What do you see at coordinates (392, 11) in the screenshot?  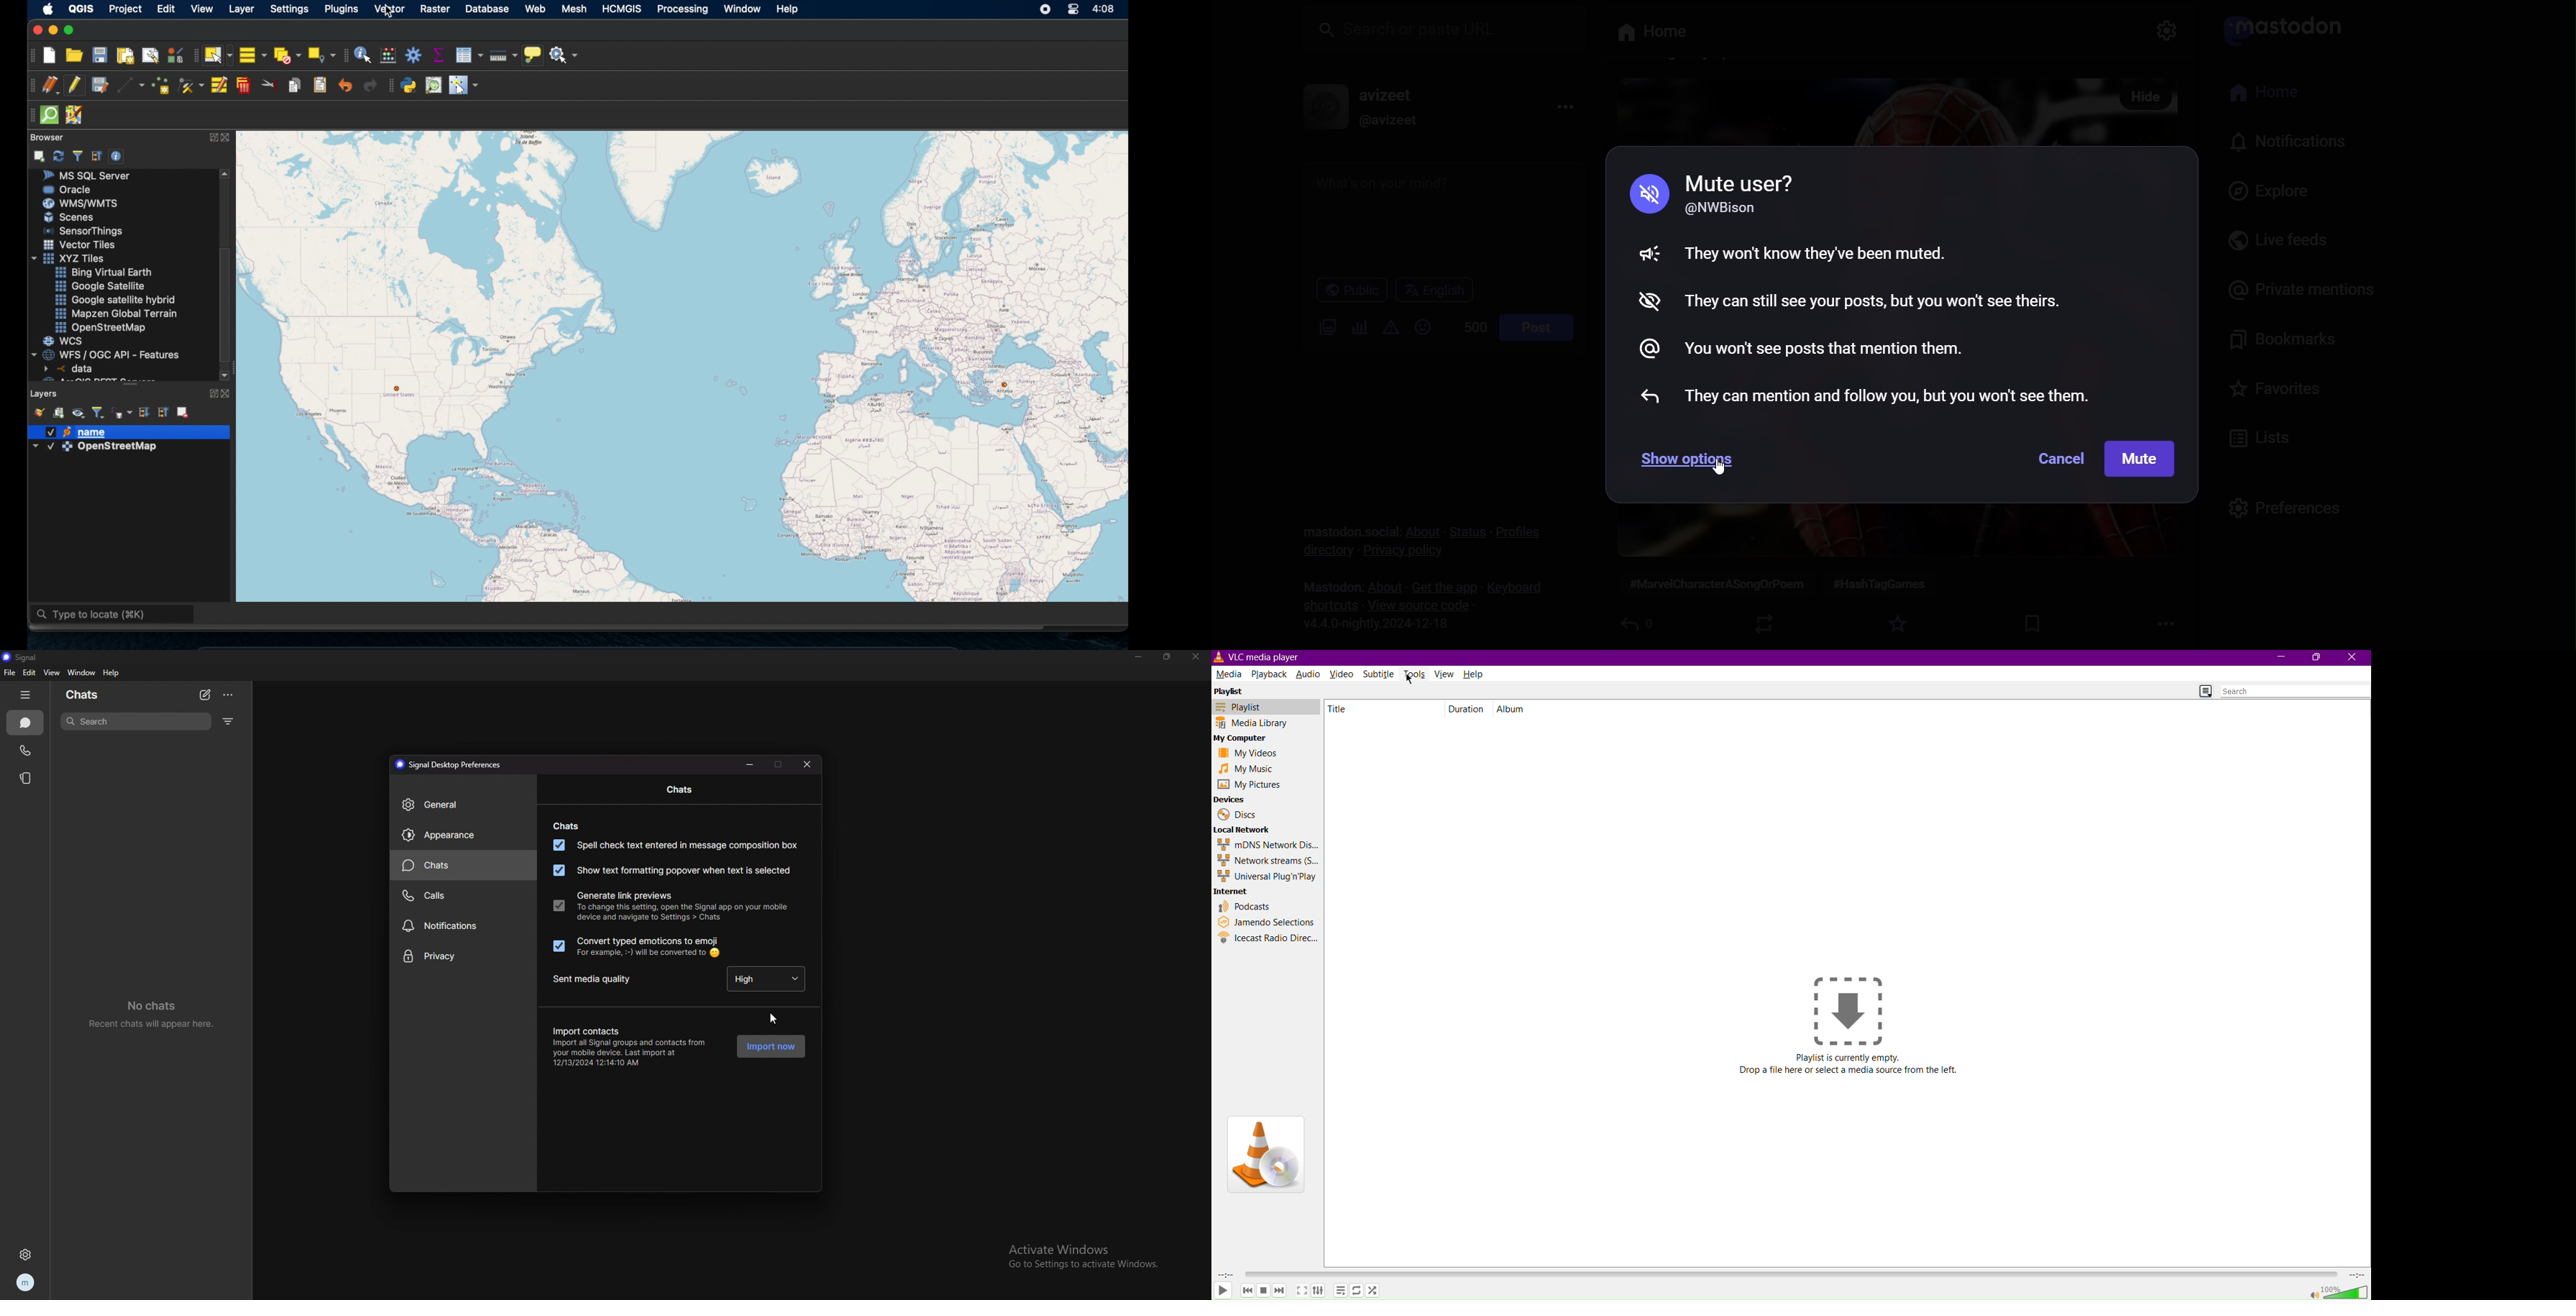 I see `cursor` at bounding box center [392, 11].